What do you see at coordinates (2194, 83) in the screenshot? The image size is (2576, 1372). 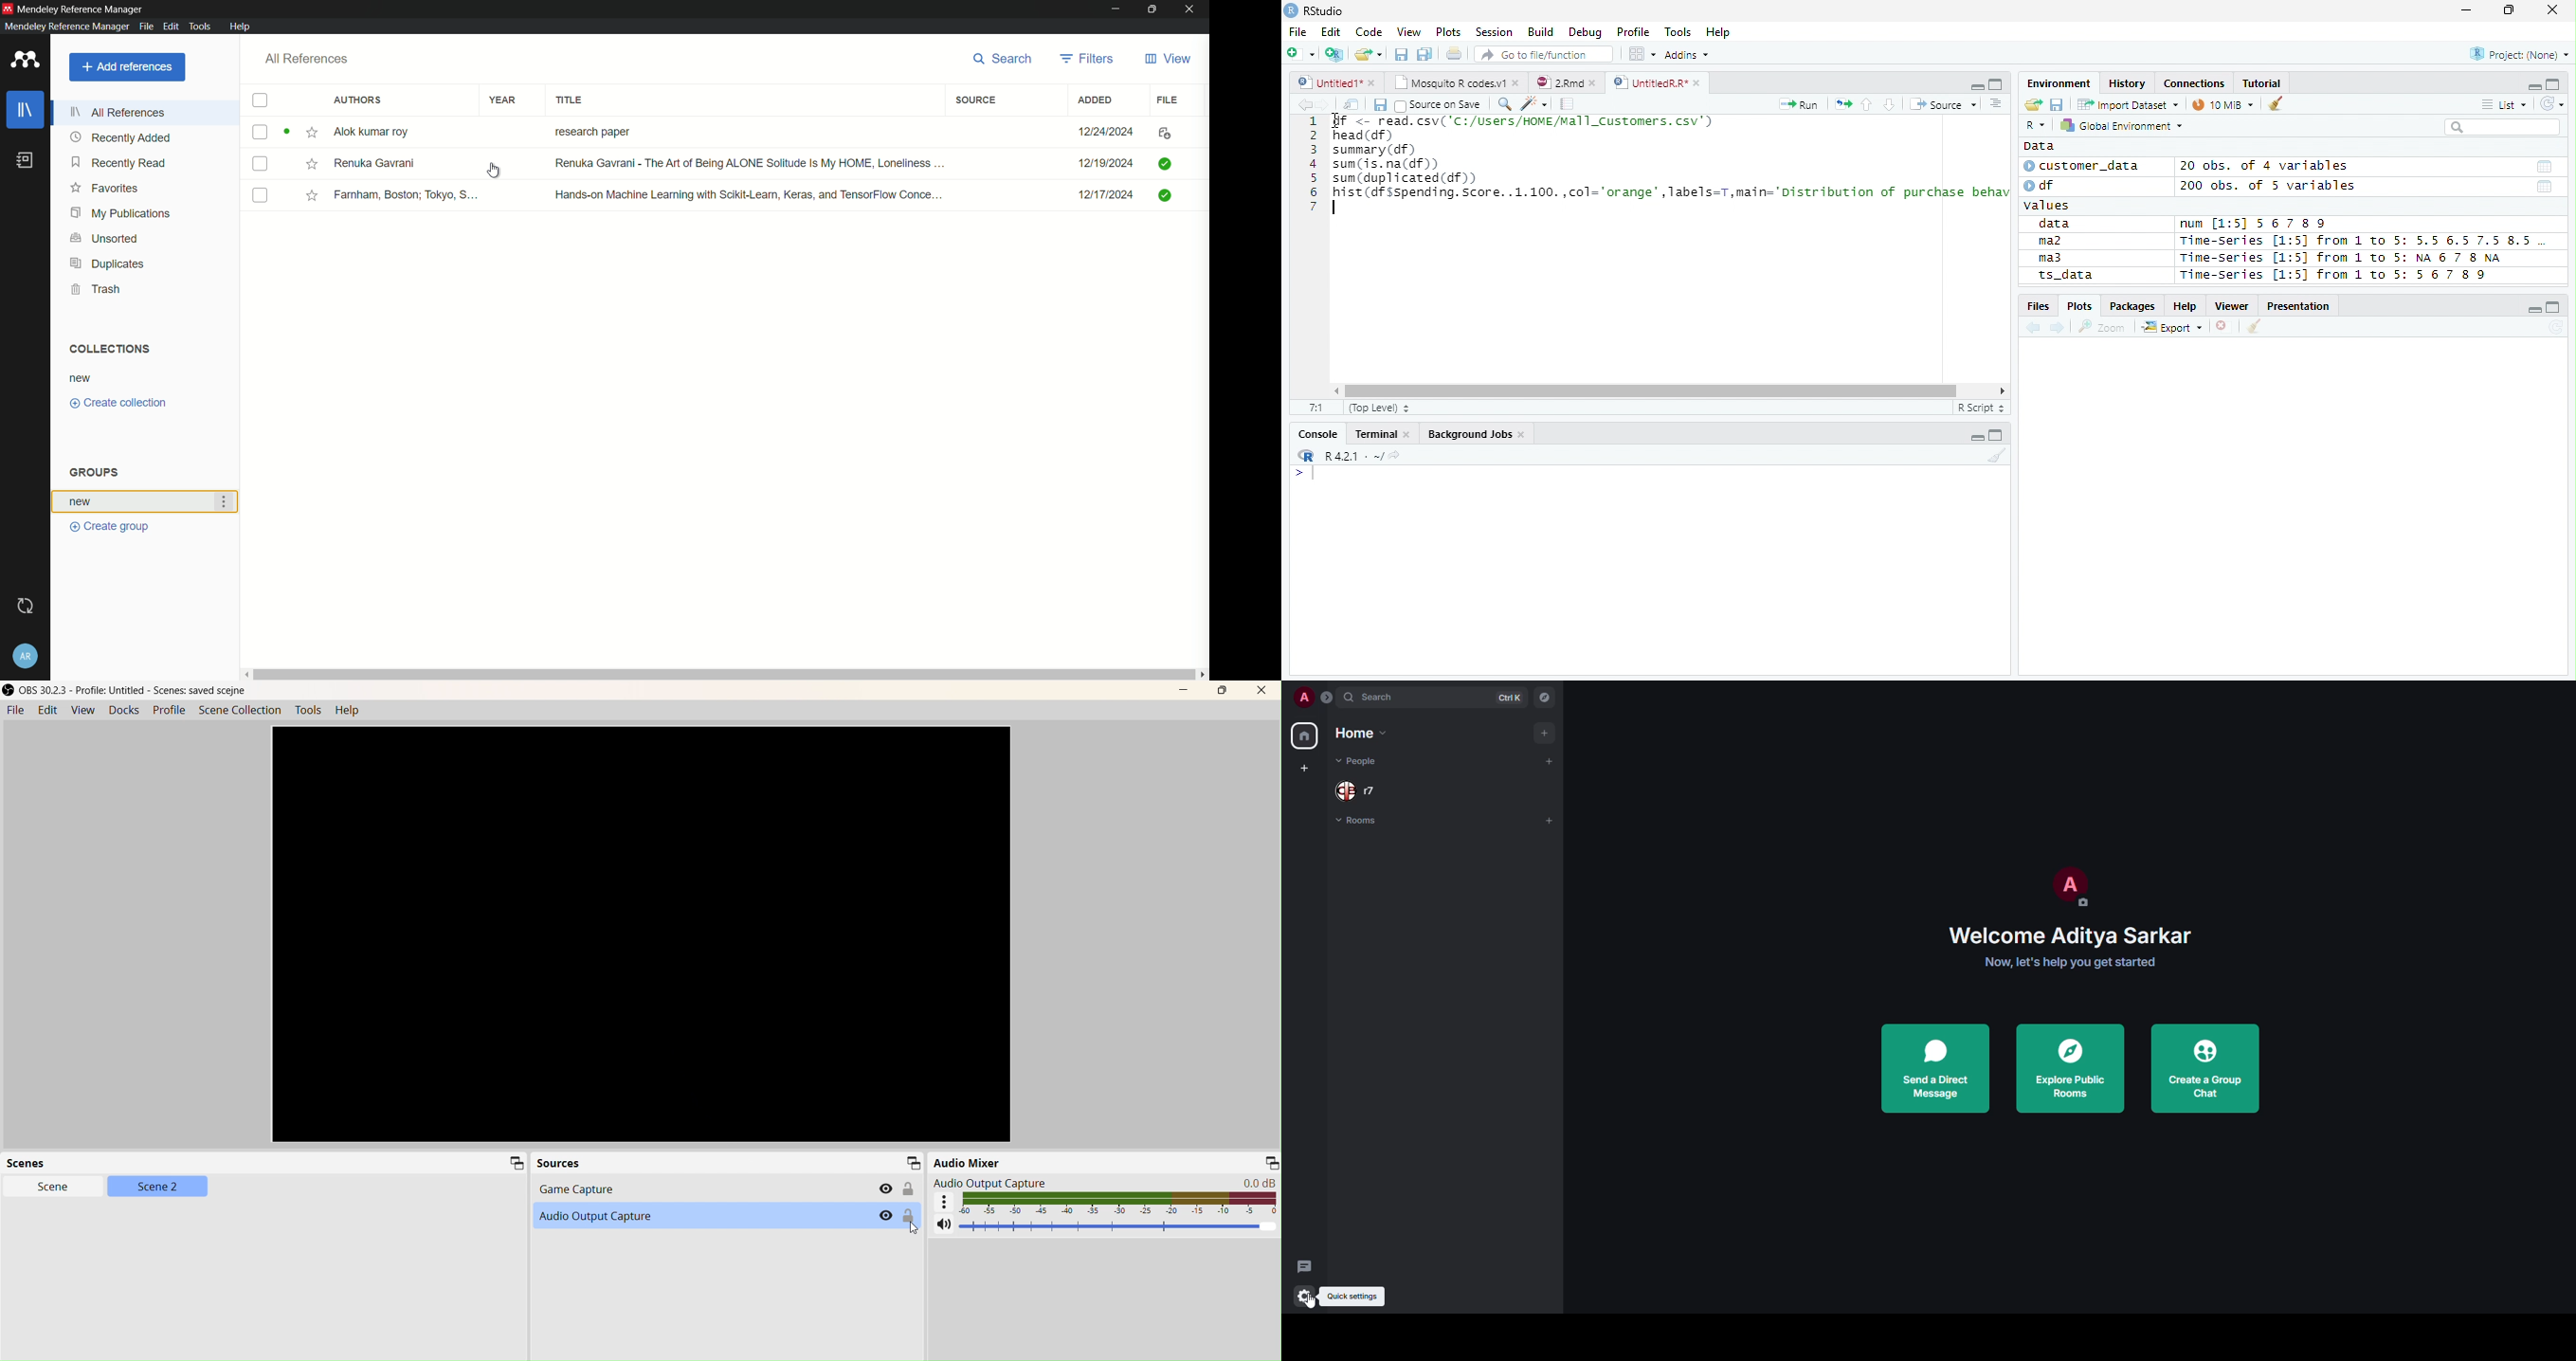 I see `Connections` at bounding box center [2194, 83].